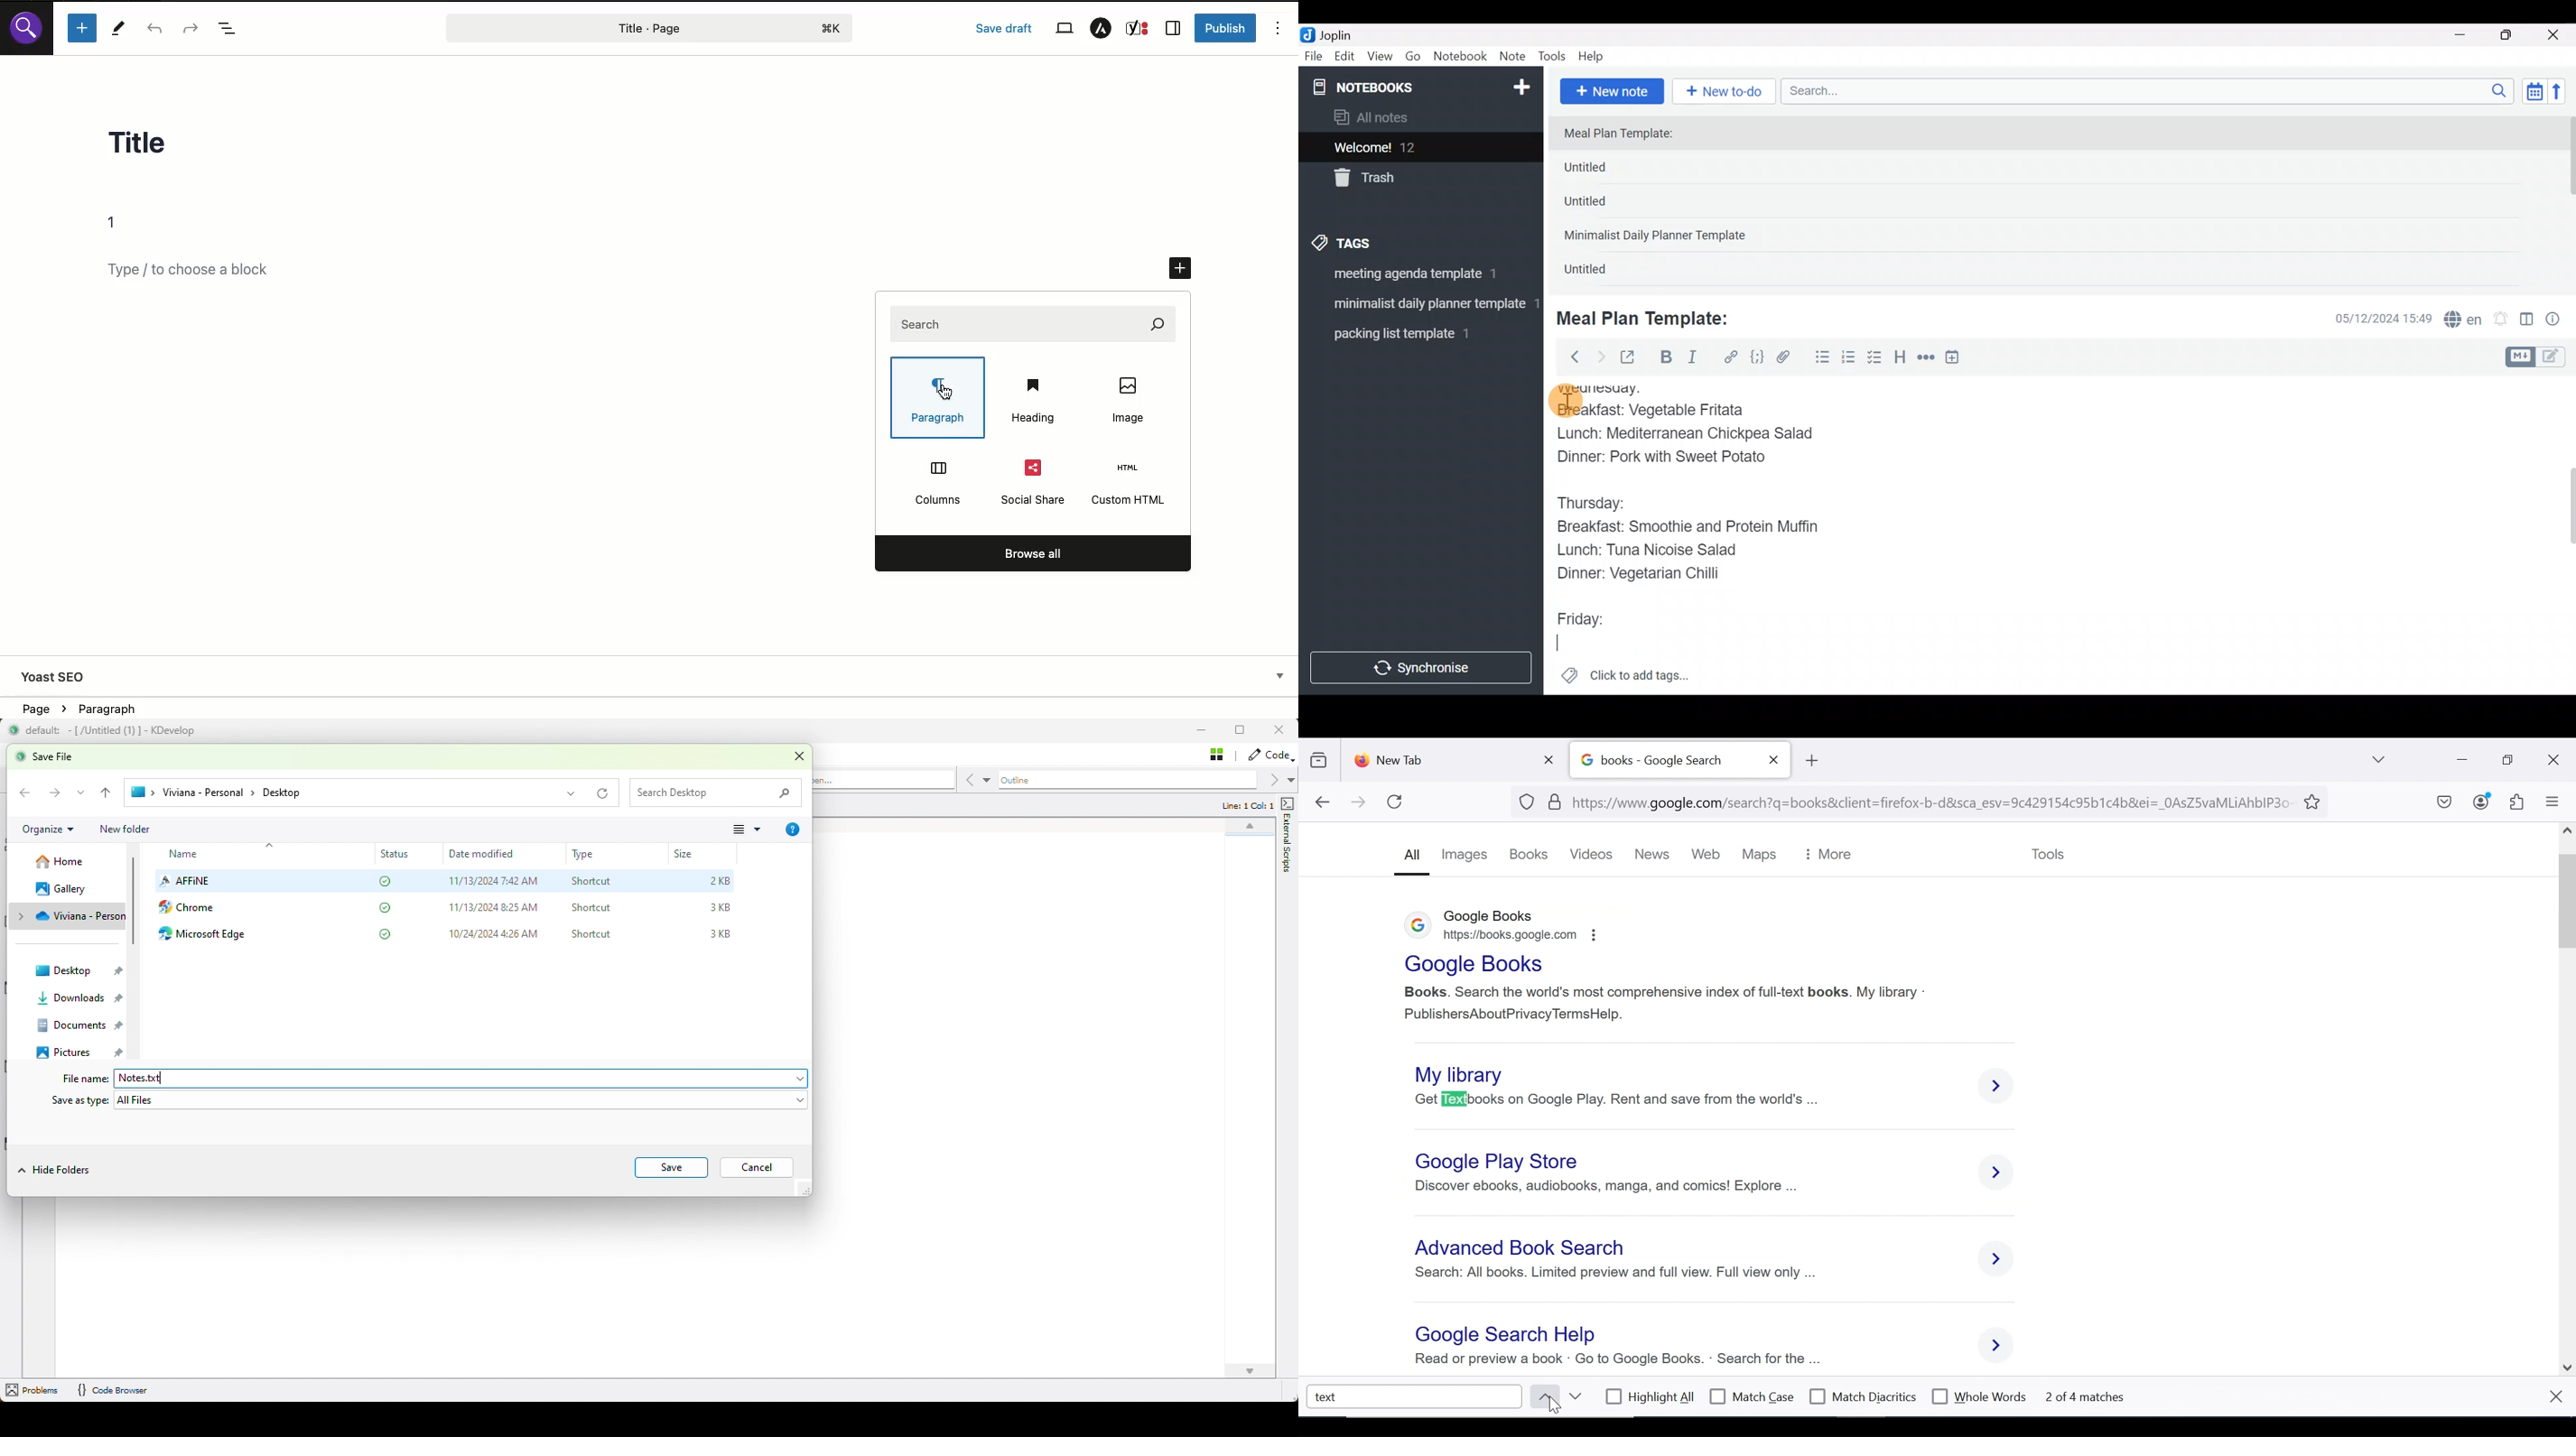  Describe the element at coordinates (2468, 33) in the screenshot. I see `Minimize` at that location.